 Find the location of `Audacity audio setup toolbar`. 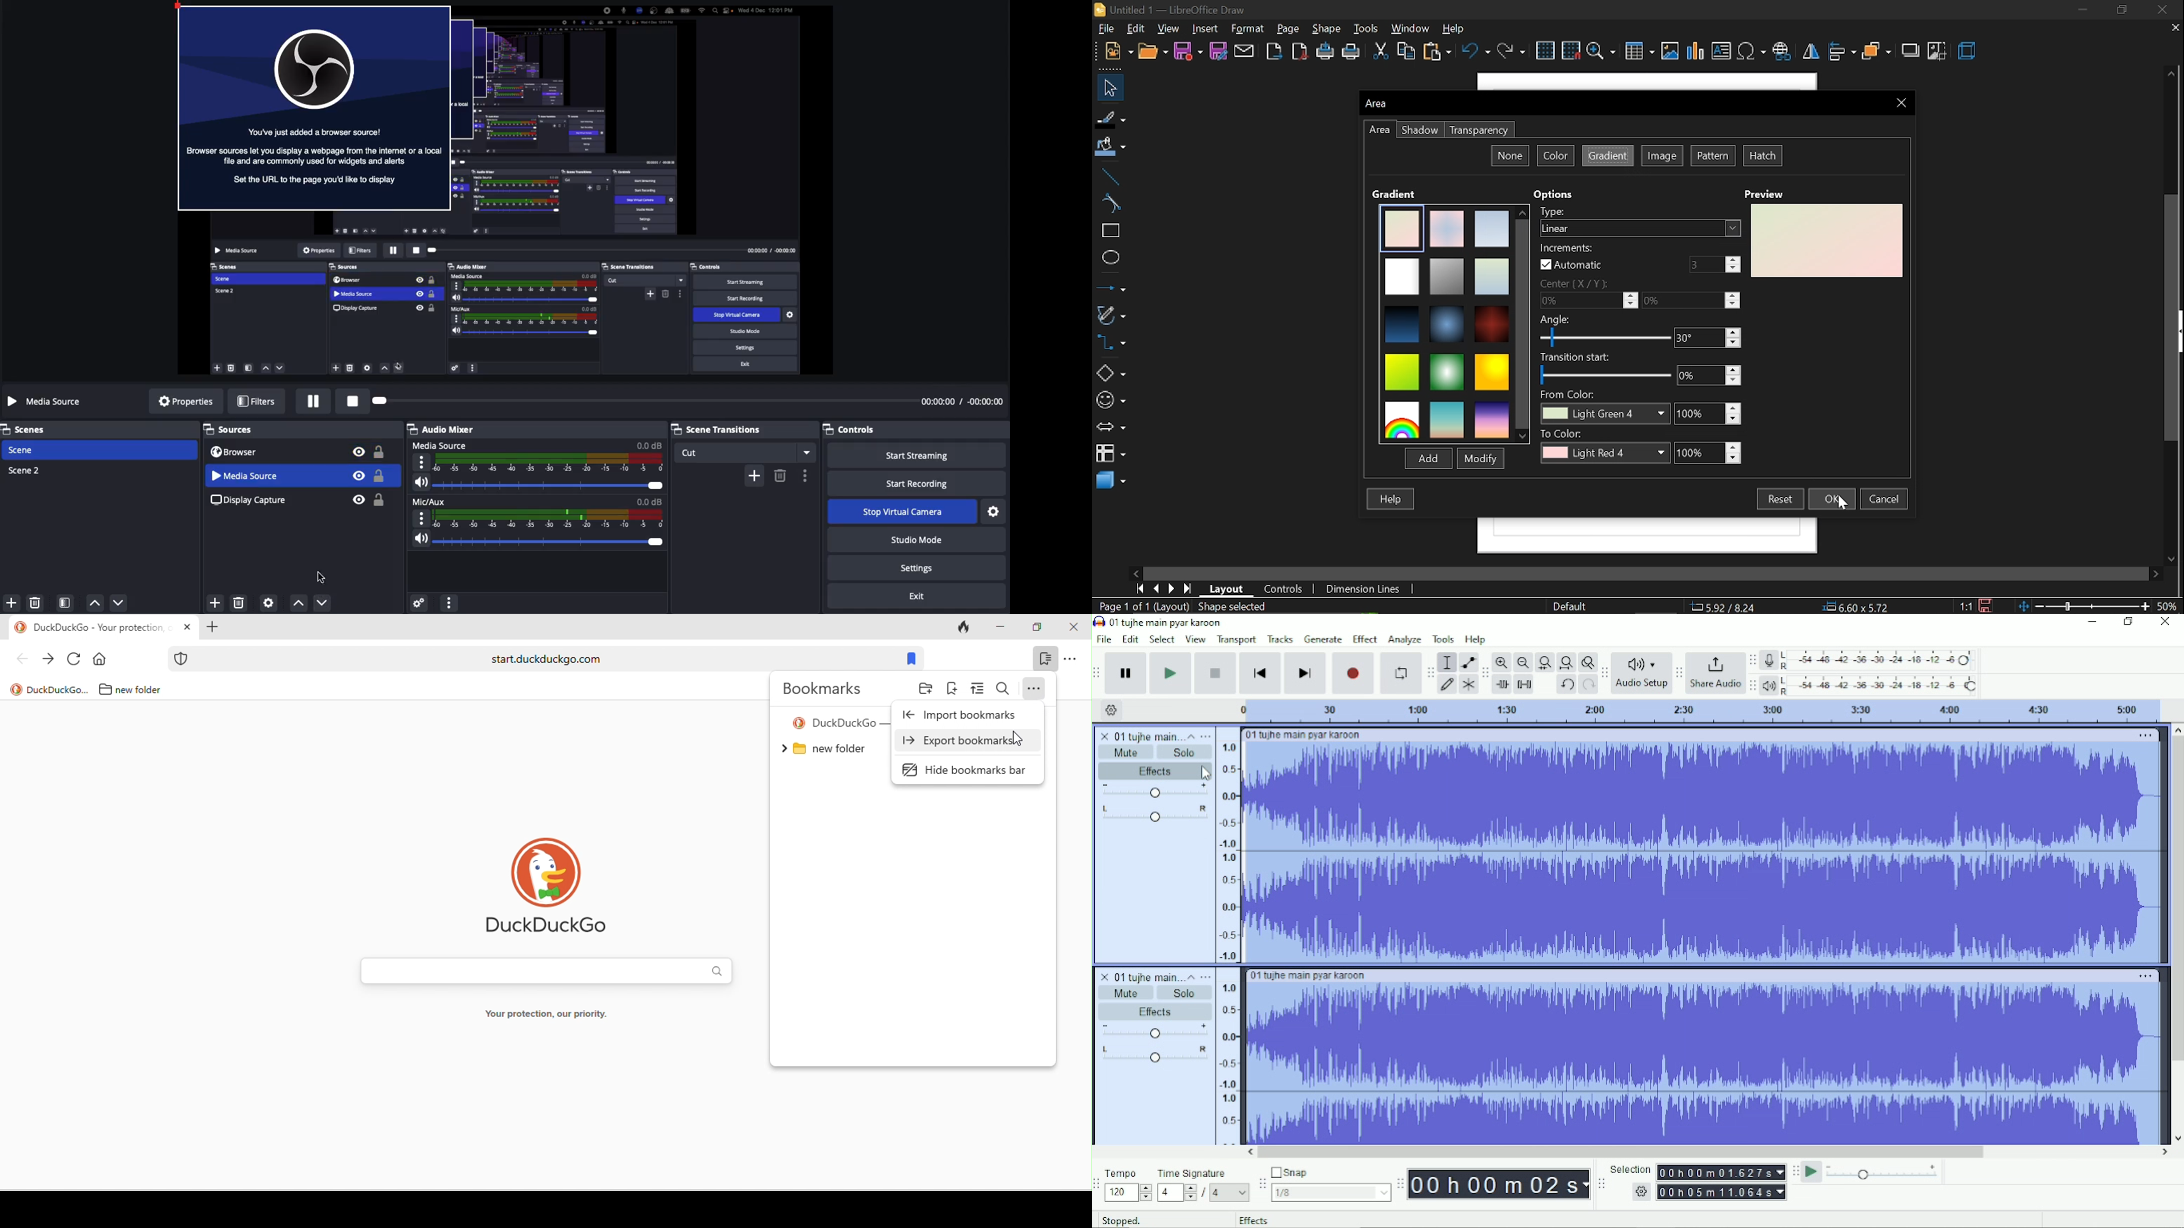

Audacity audio setup toolbar is located at coordinates (1604, 673).